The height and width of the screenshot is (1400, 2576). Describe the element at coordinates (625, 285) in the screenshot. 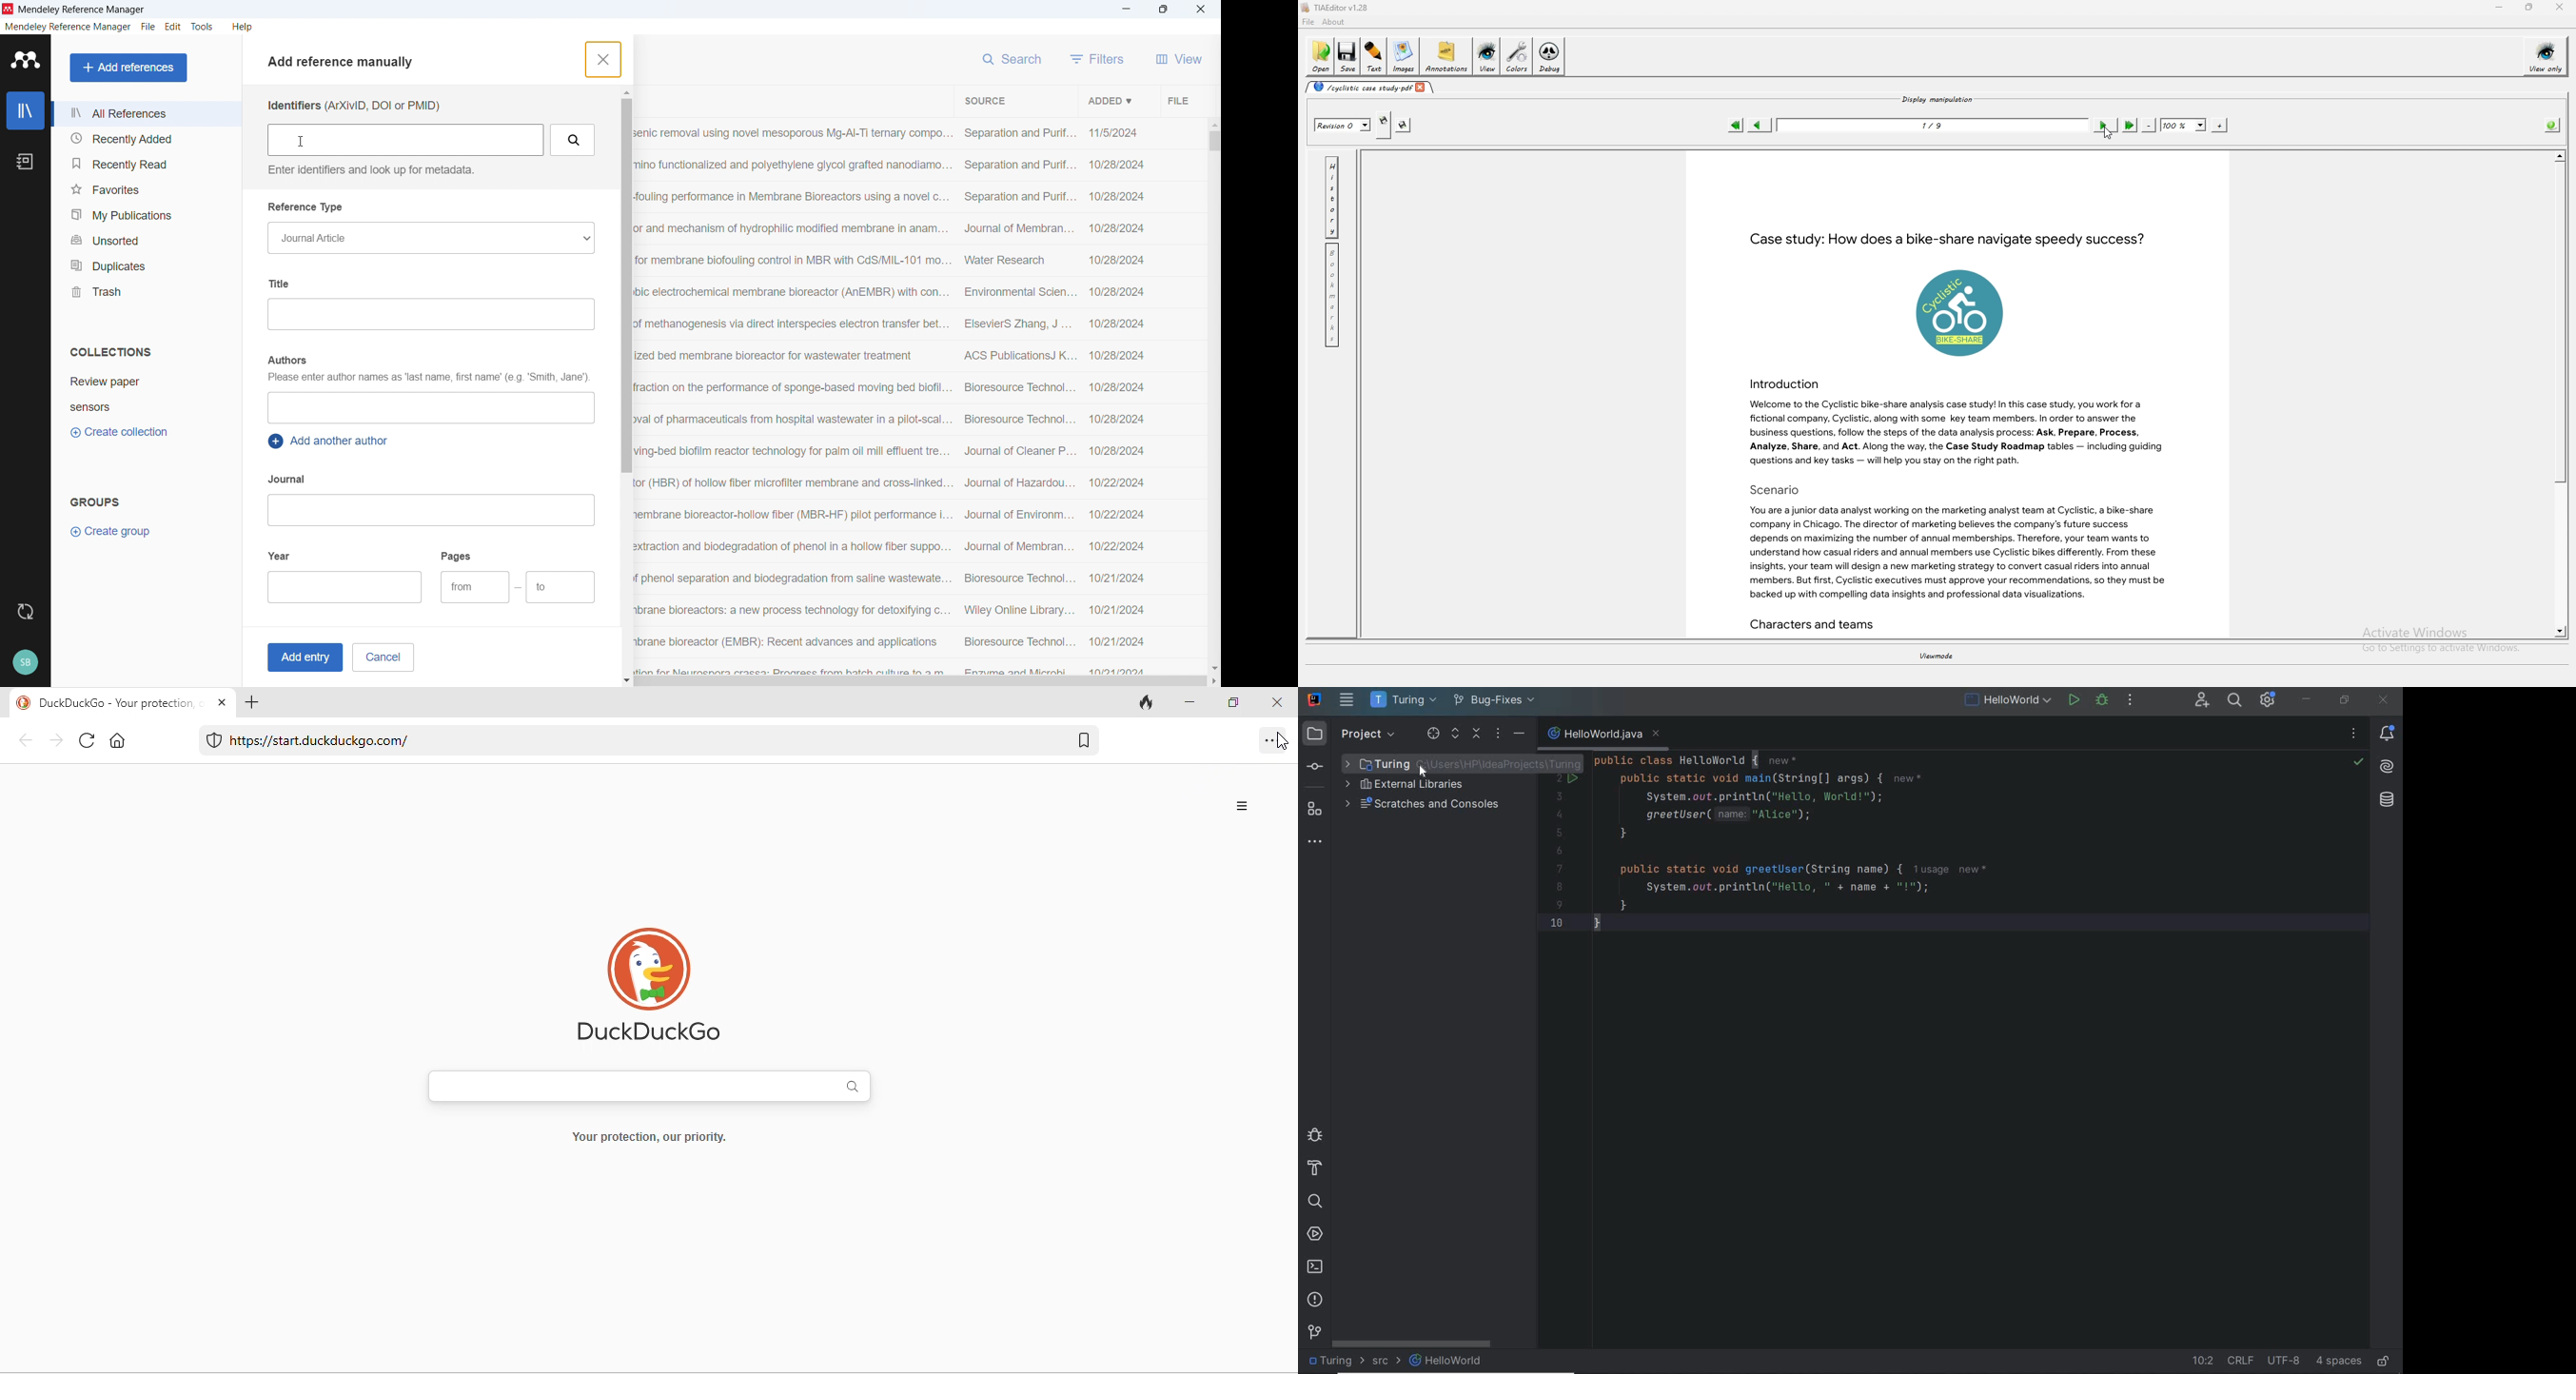

I see `Vertical scroll bar` at that location.